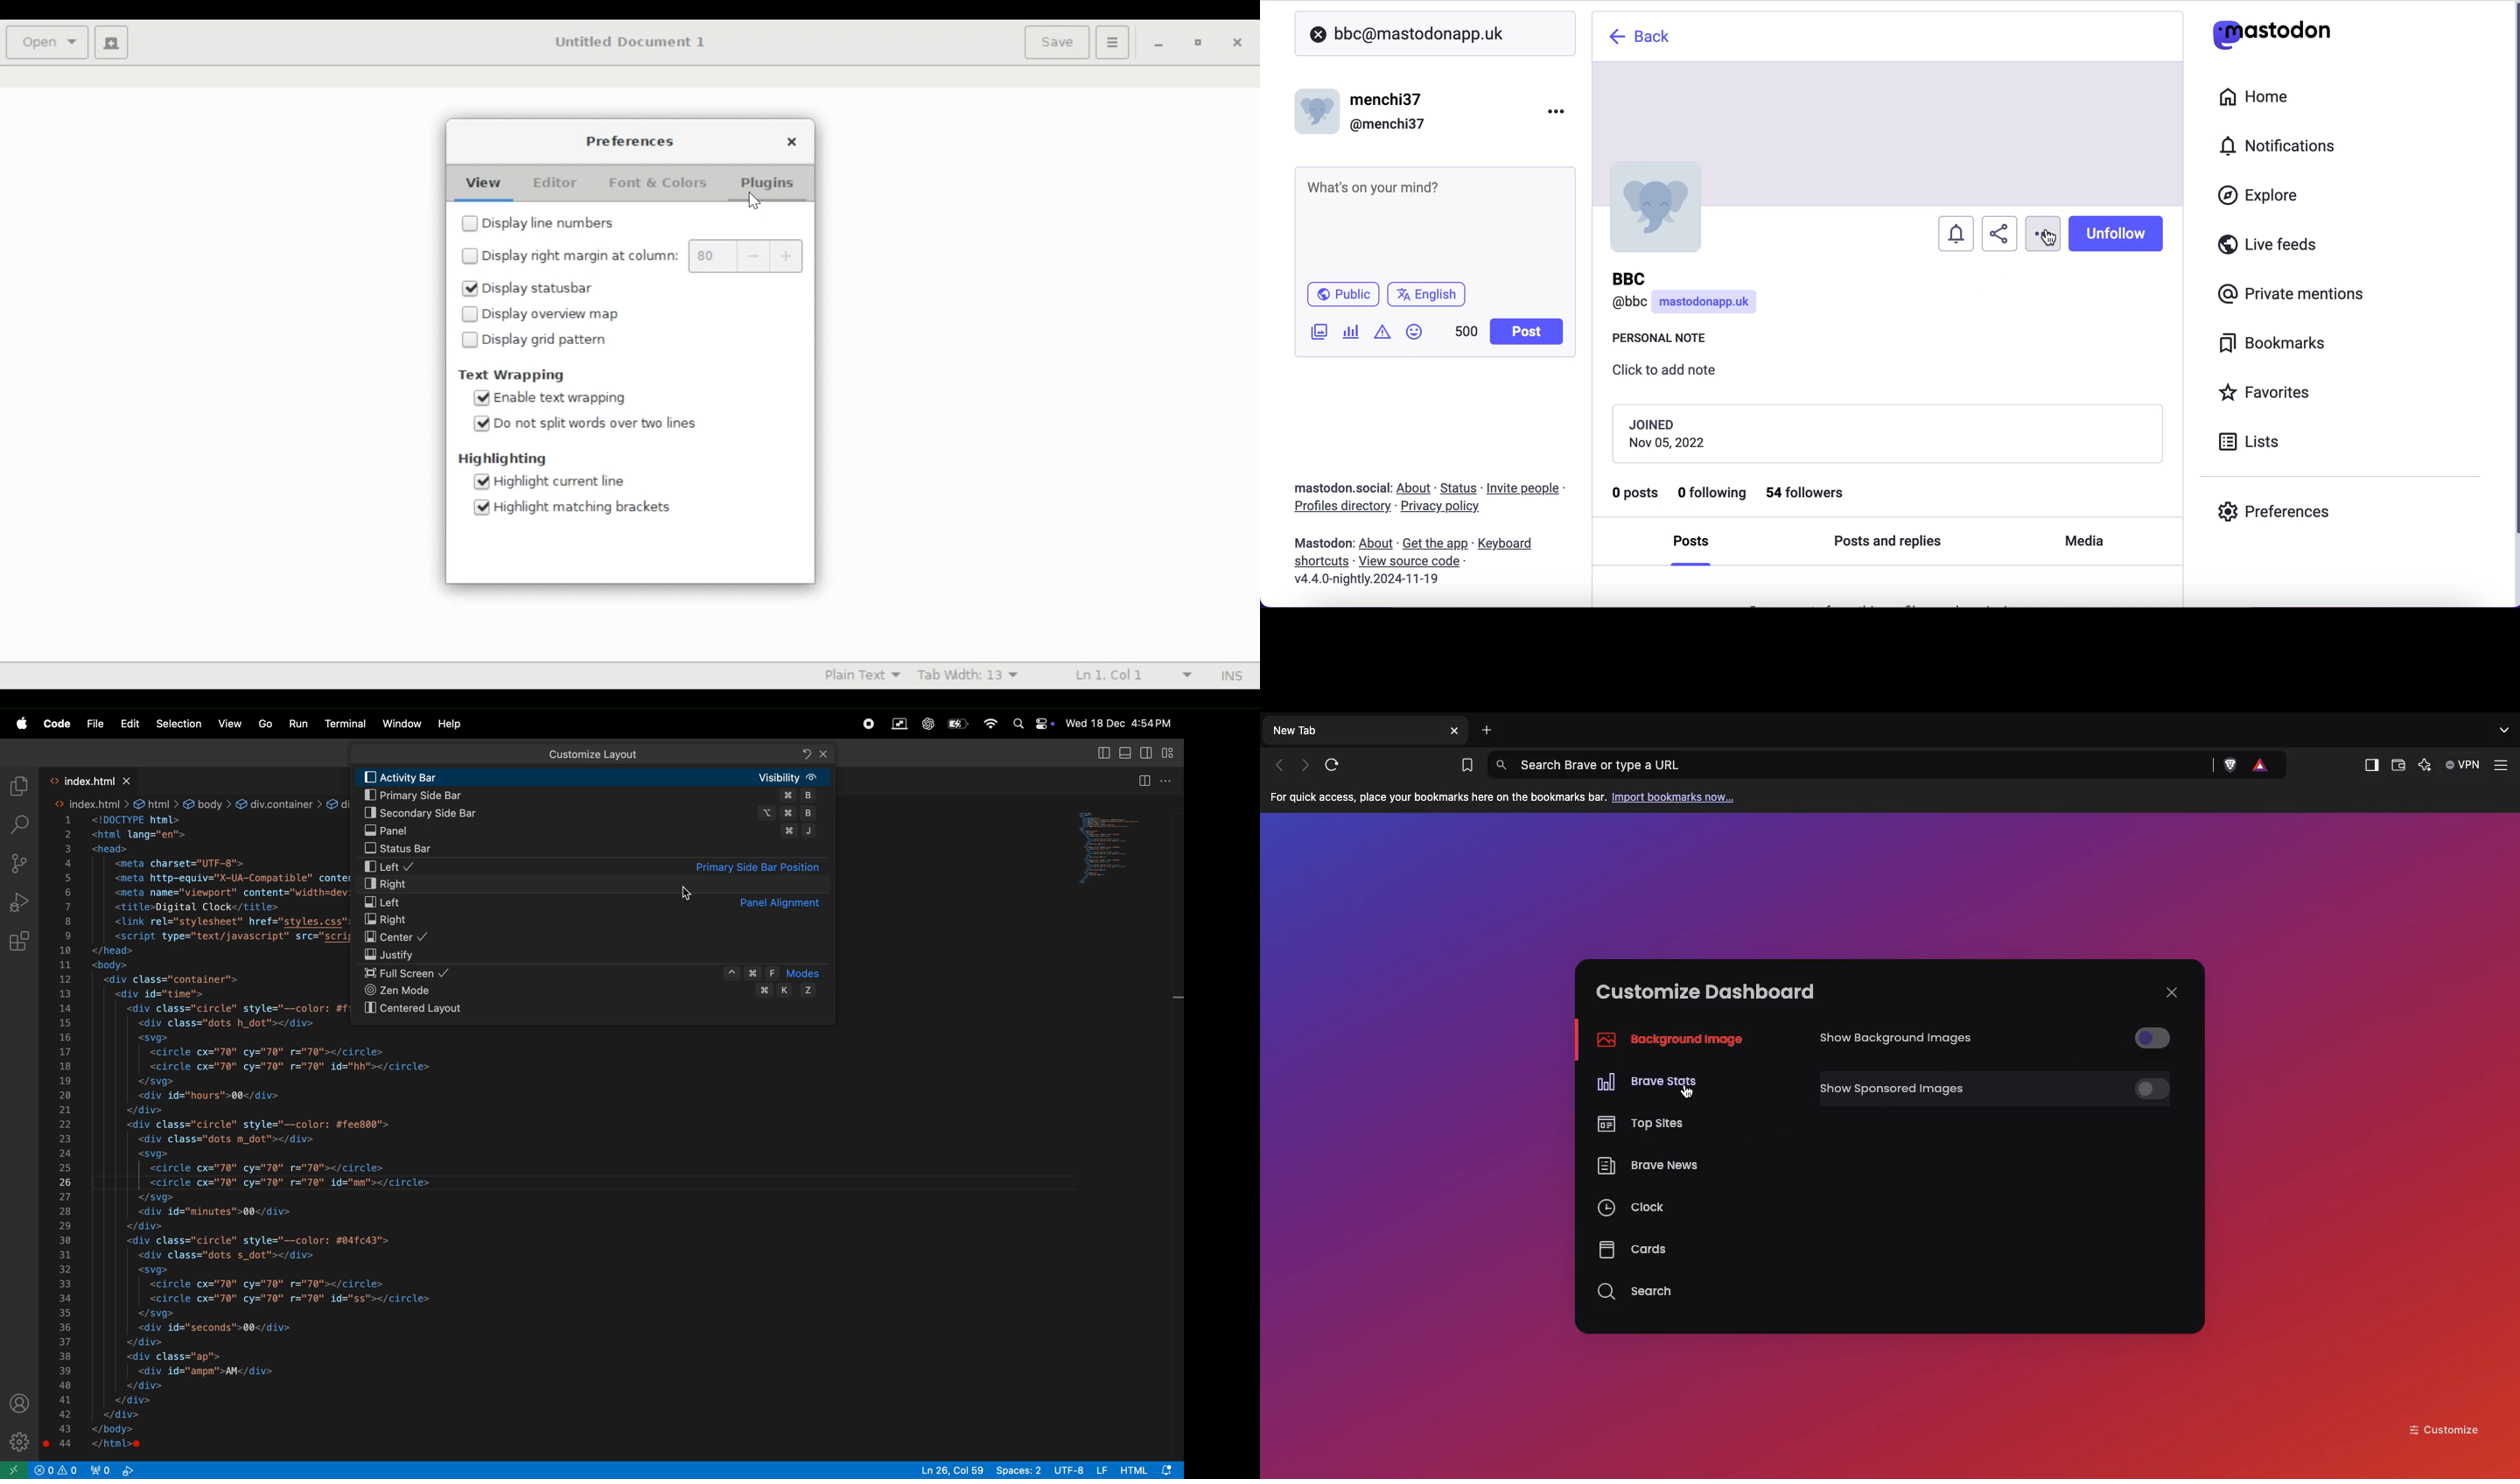 The image size is (2520, 1484). I want to click on personal note, so click(1665, 341).